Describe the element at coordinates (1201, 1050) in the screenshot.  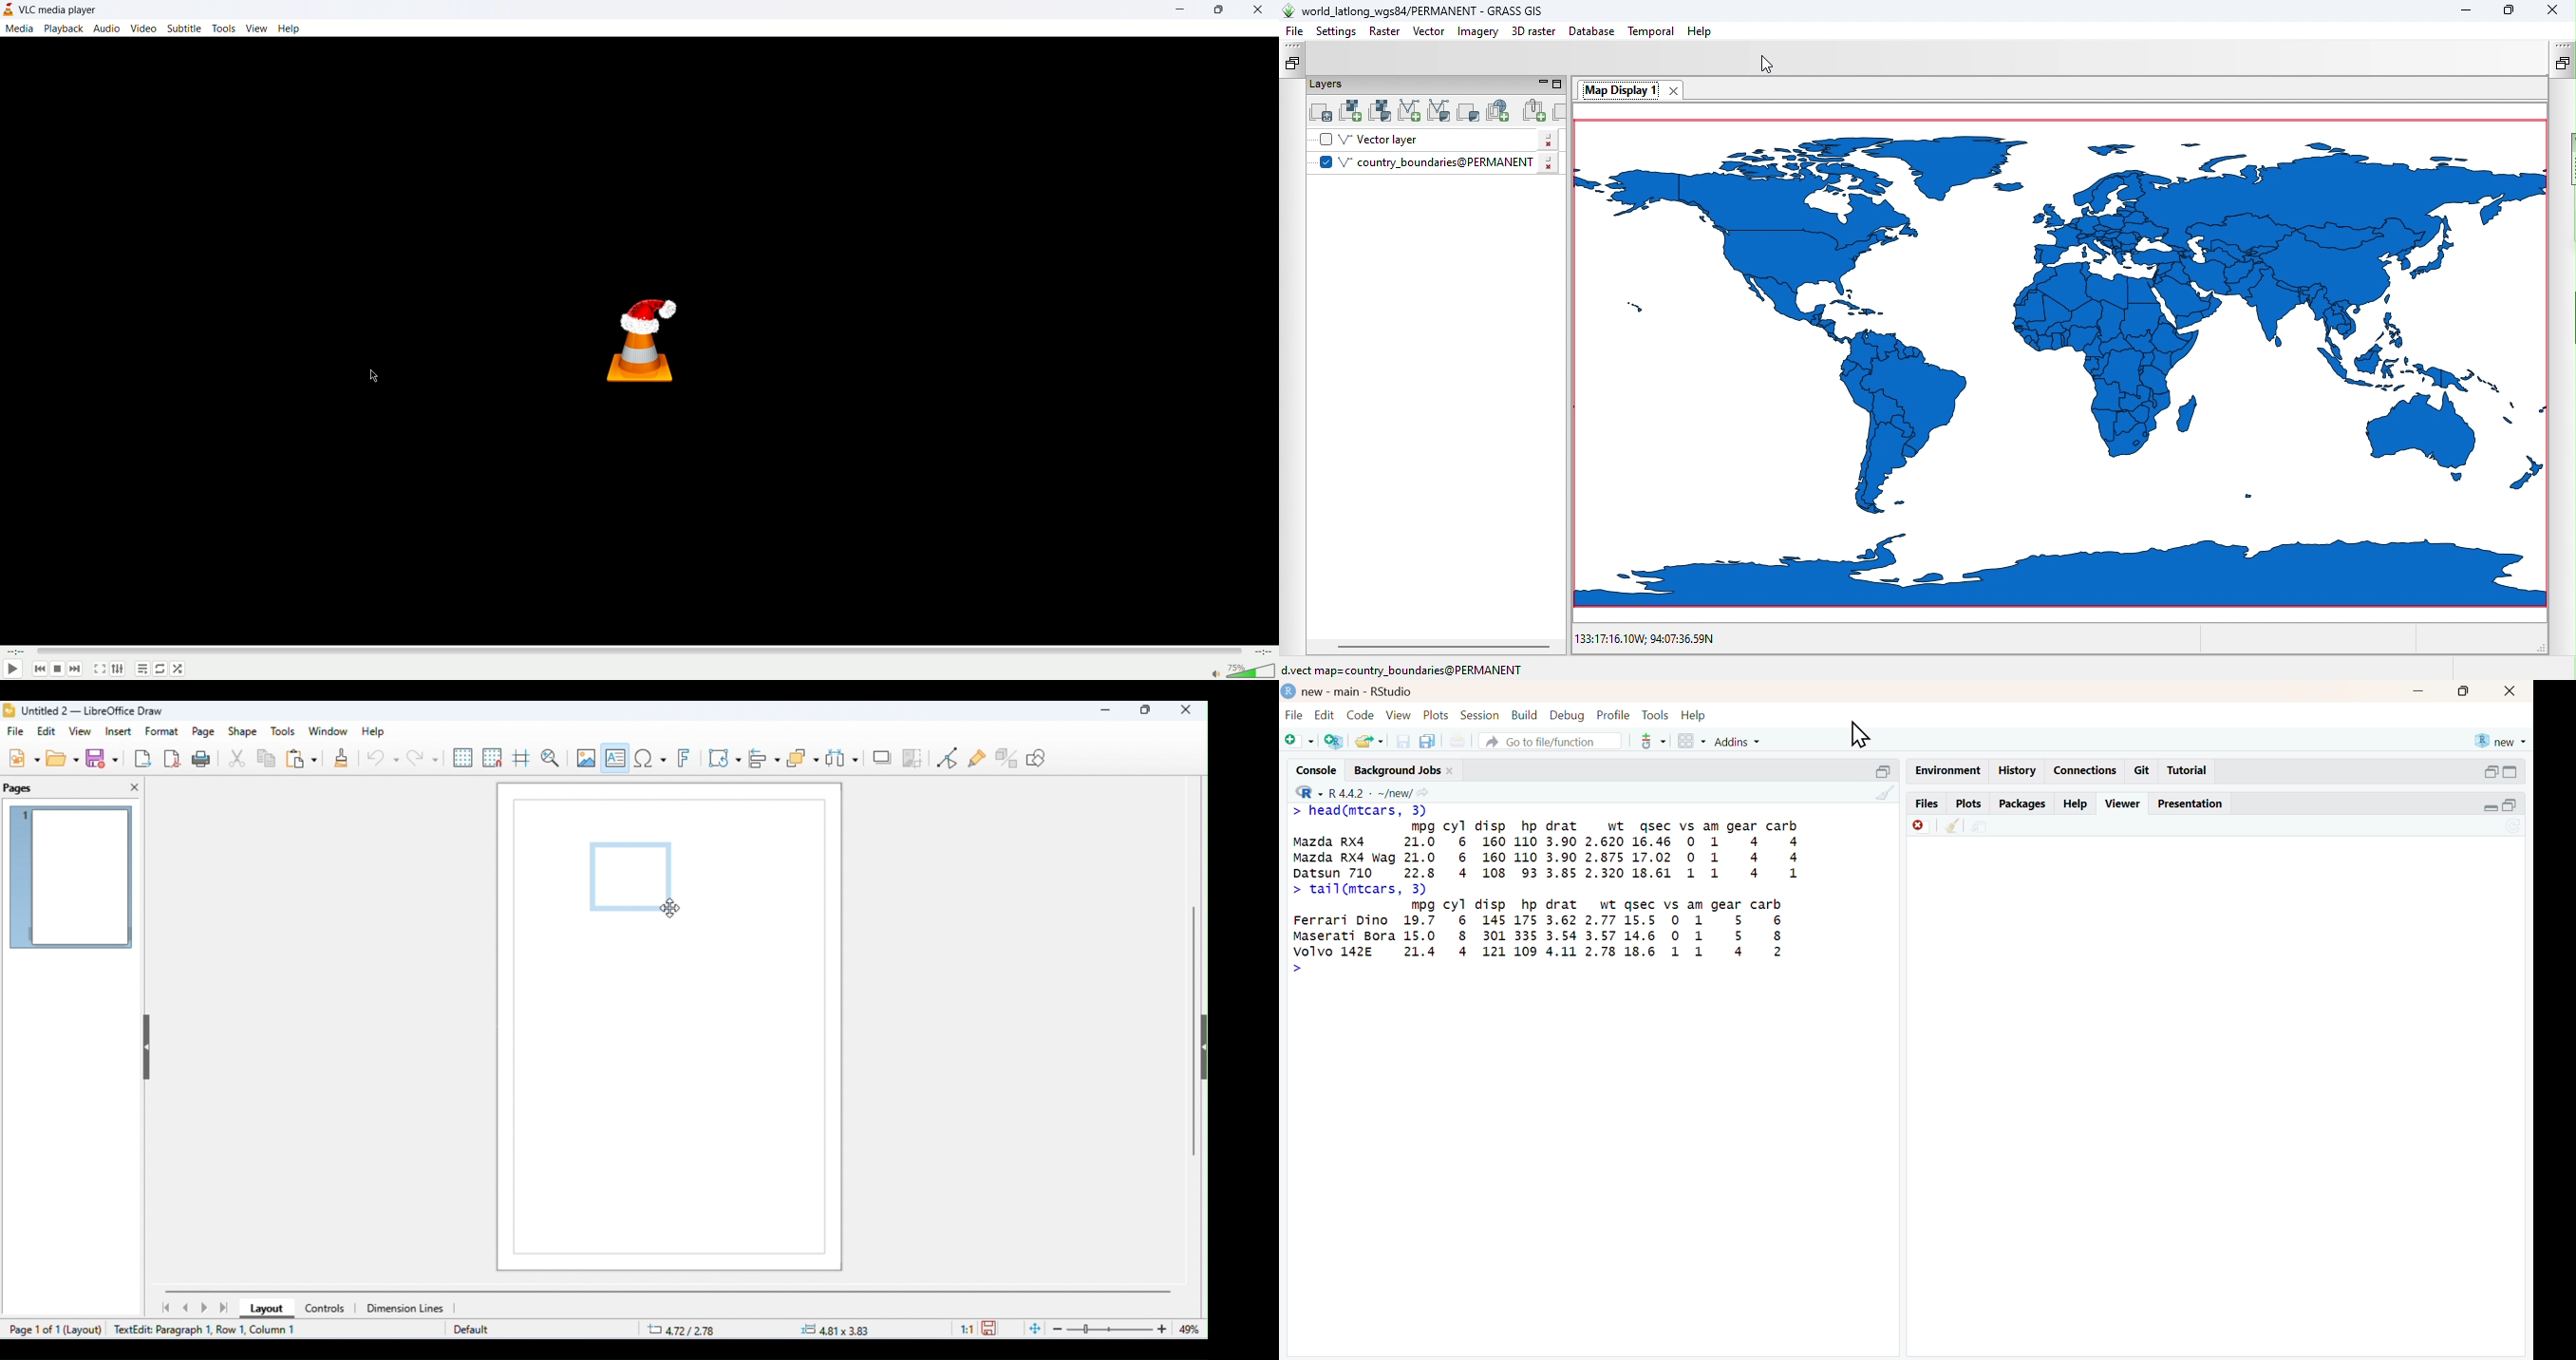
I see `hide` at that location.